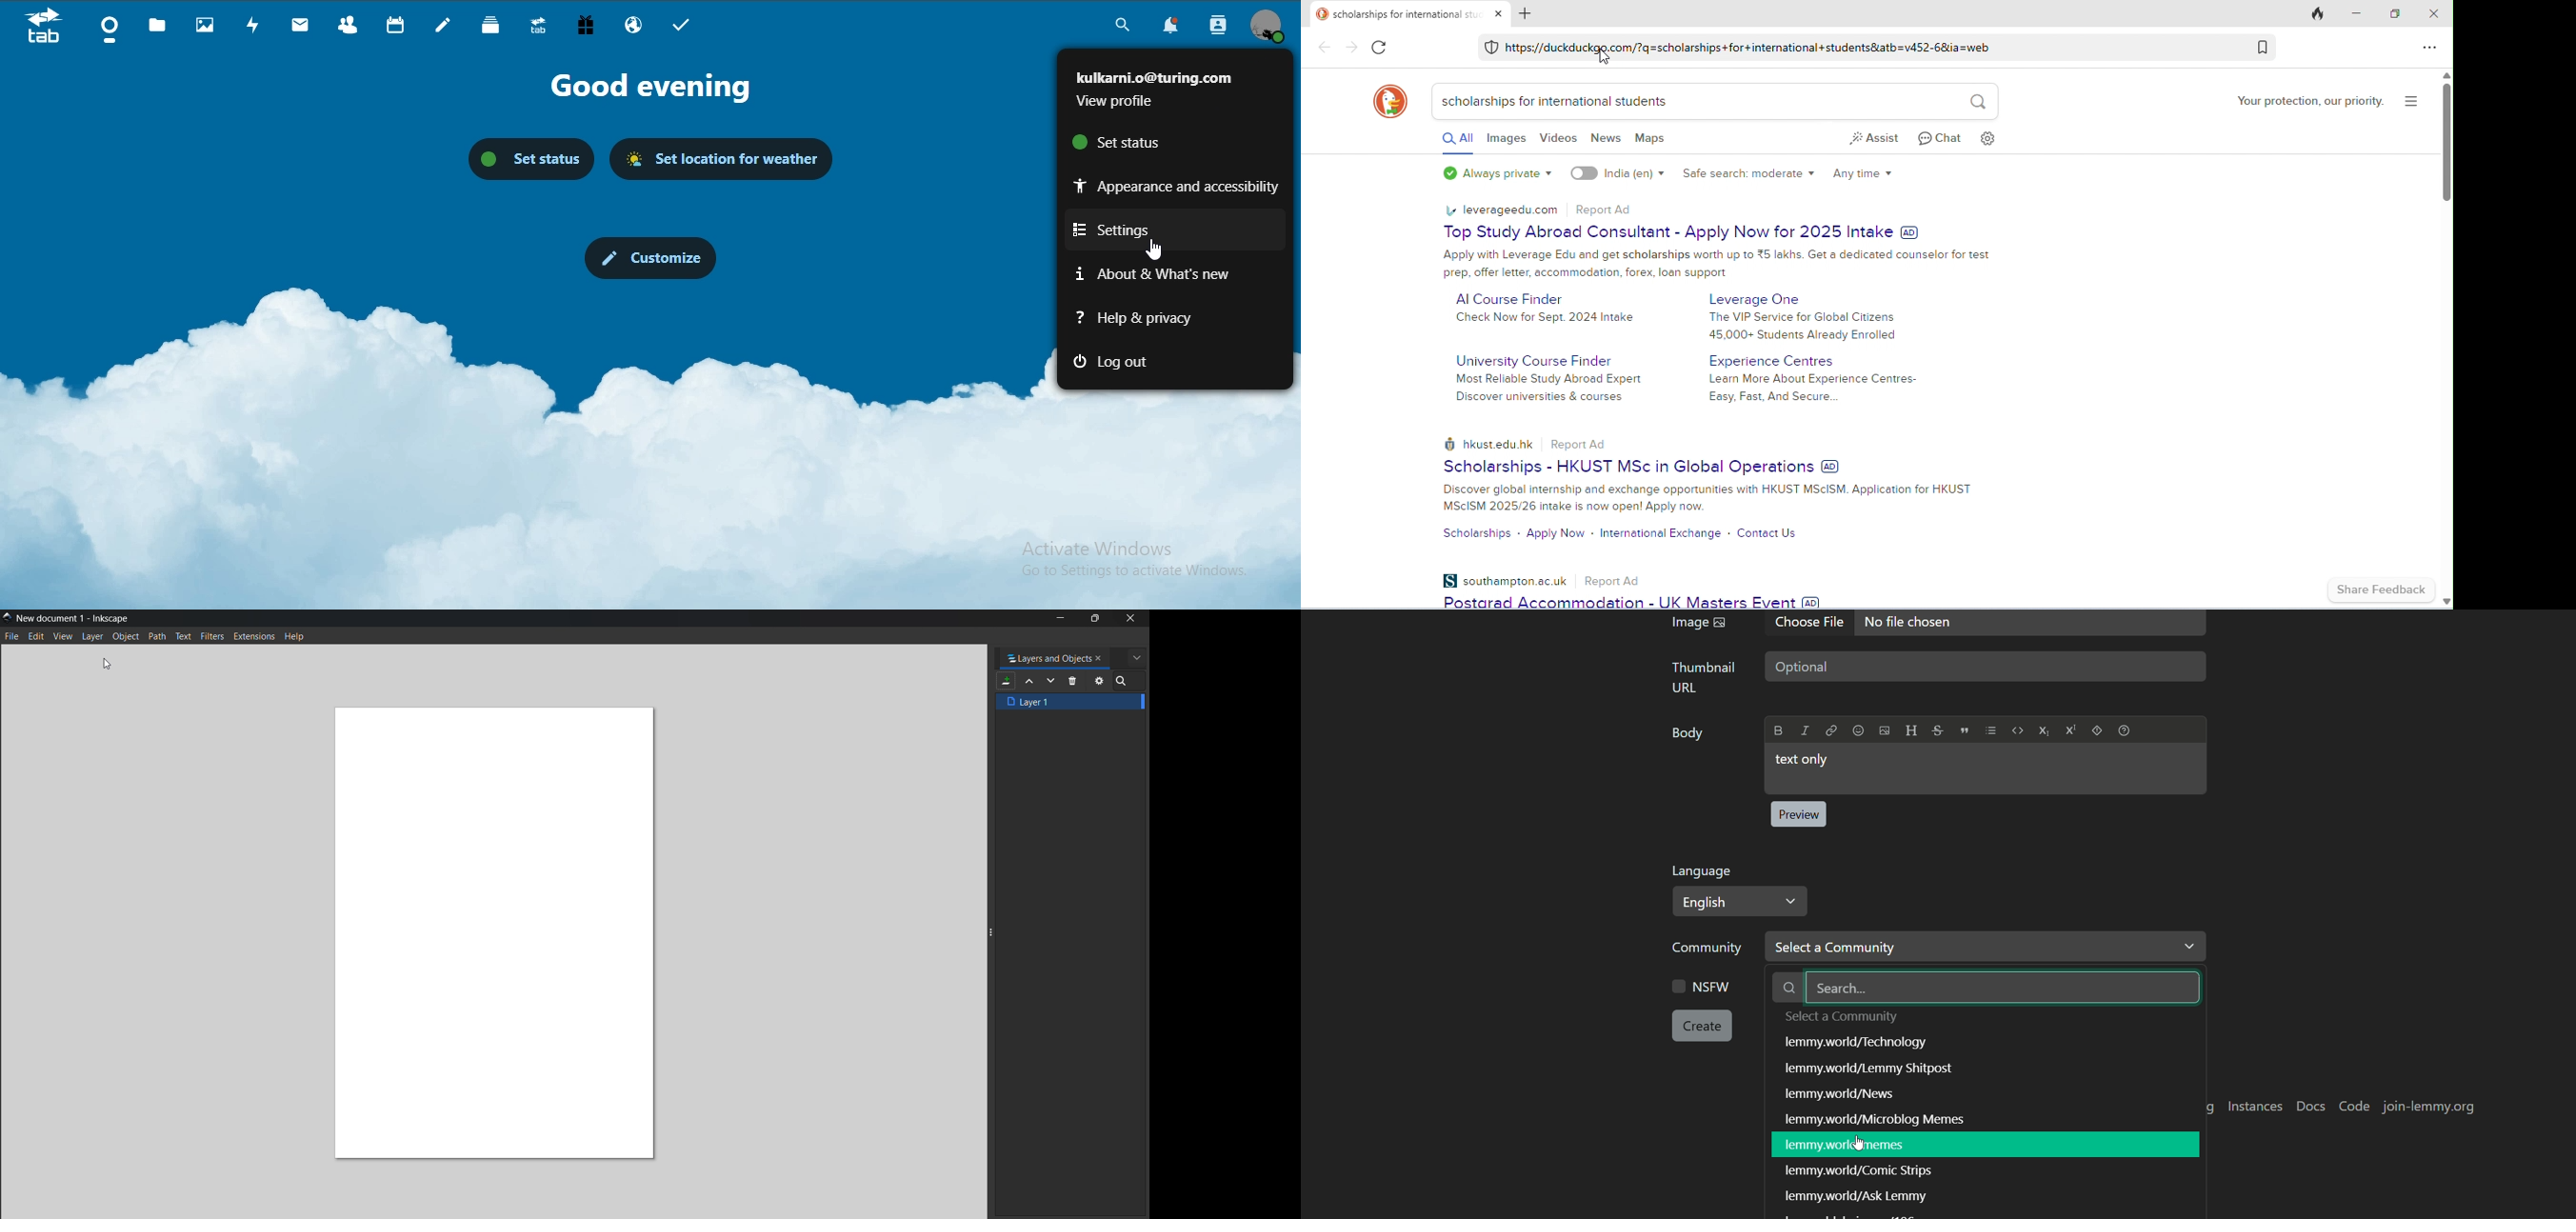  Describe the element at coordinates (1177, 27) in the screenshot. I see `notifications` at that location.